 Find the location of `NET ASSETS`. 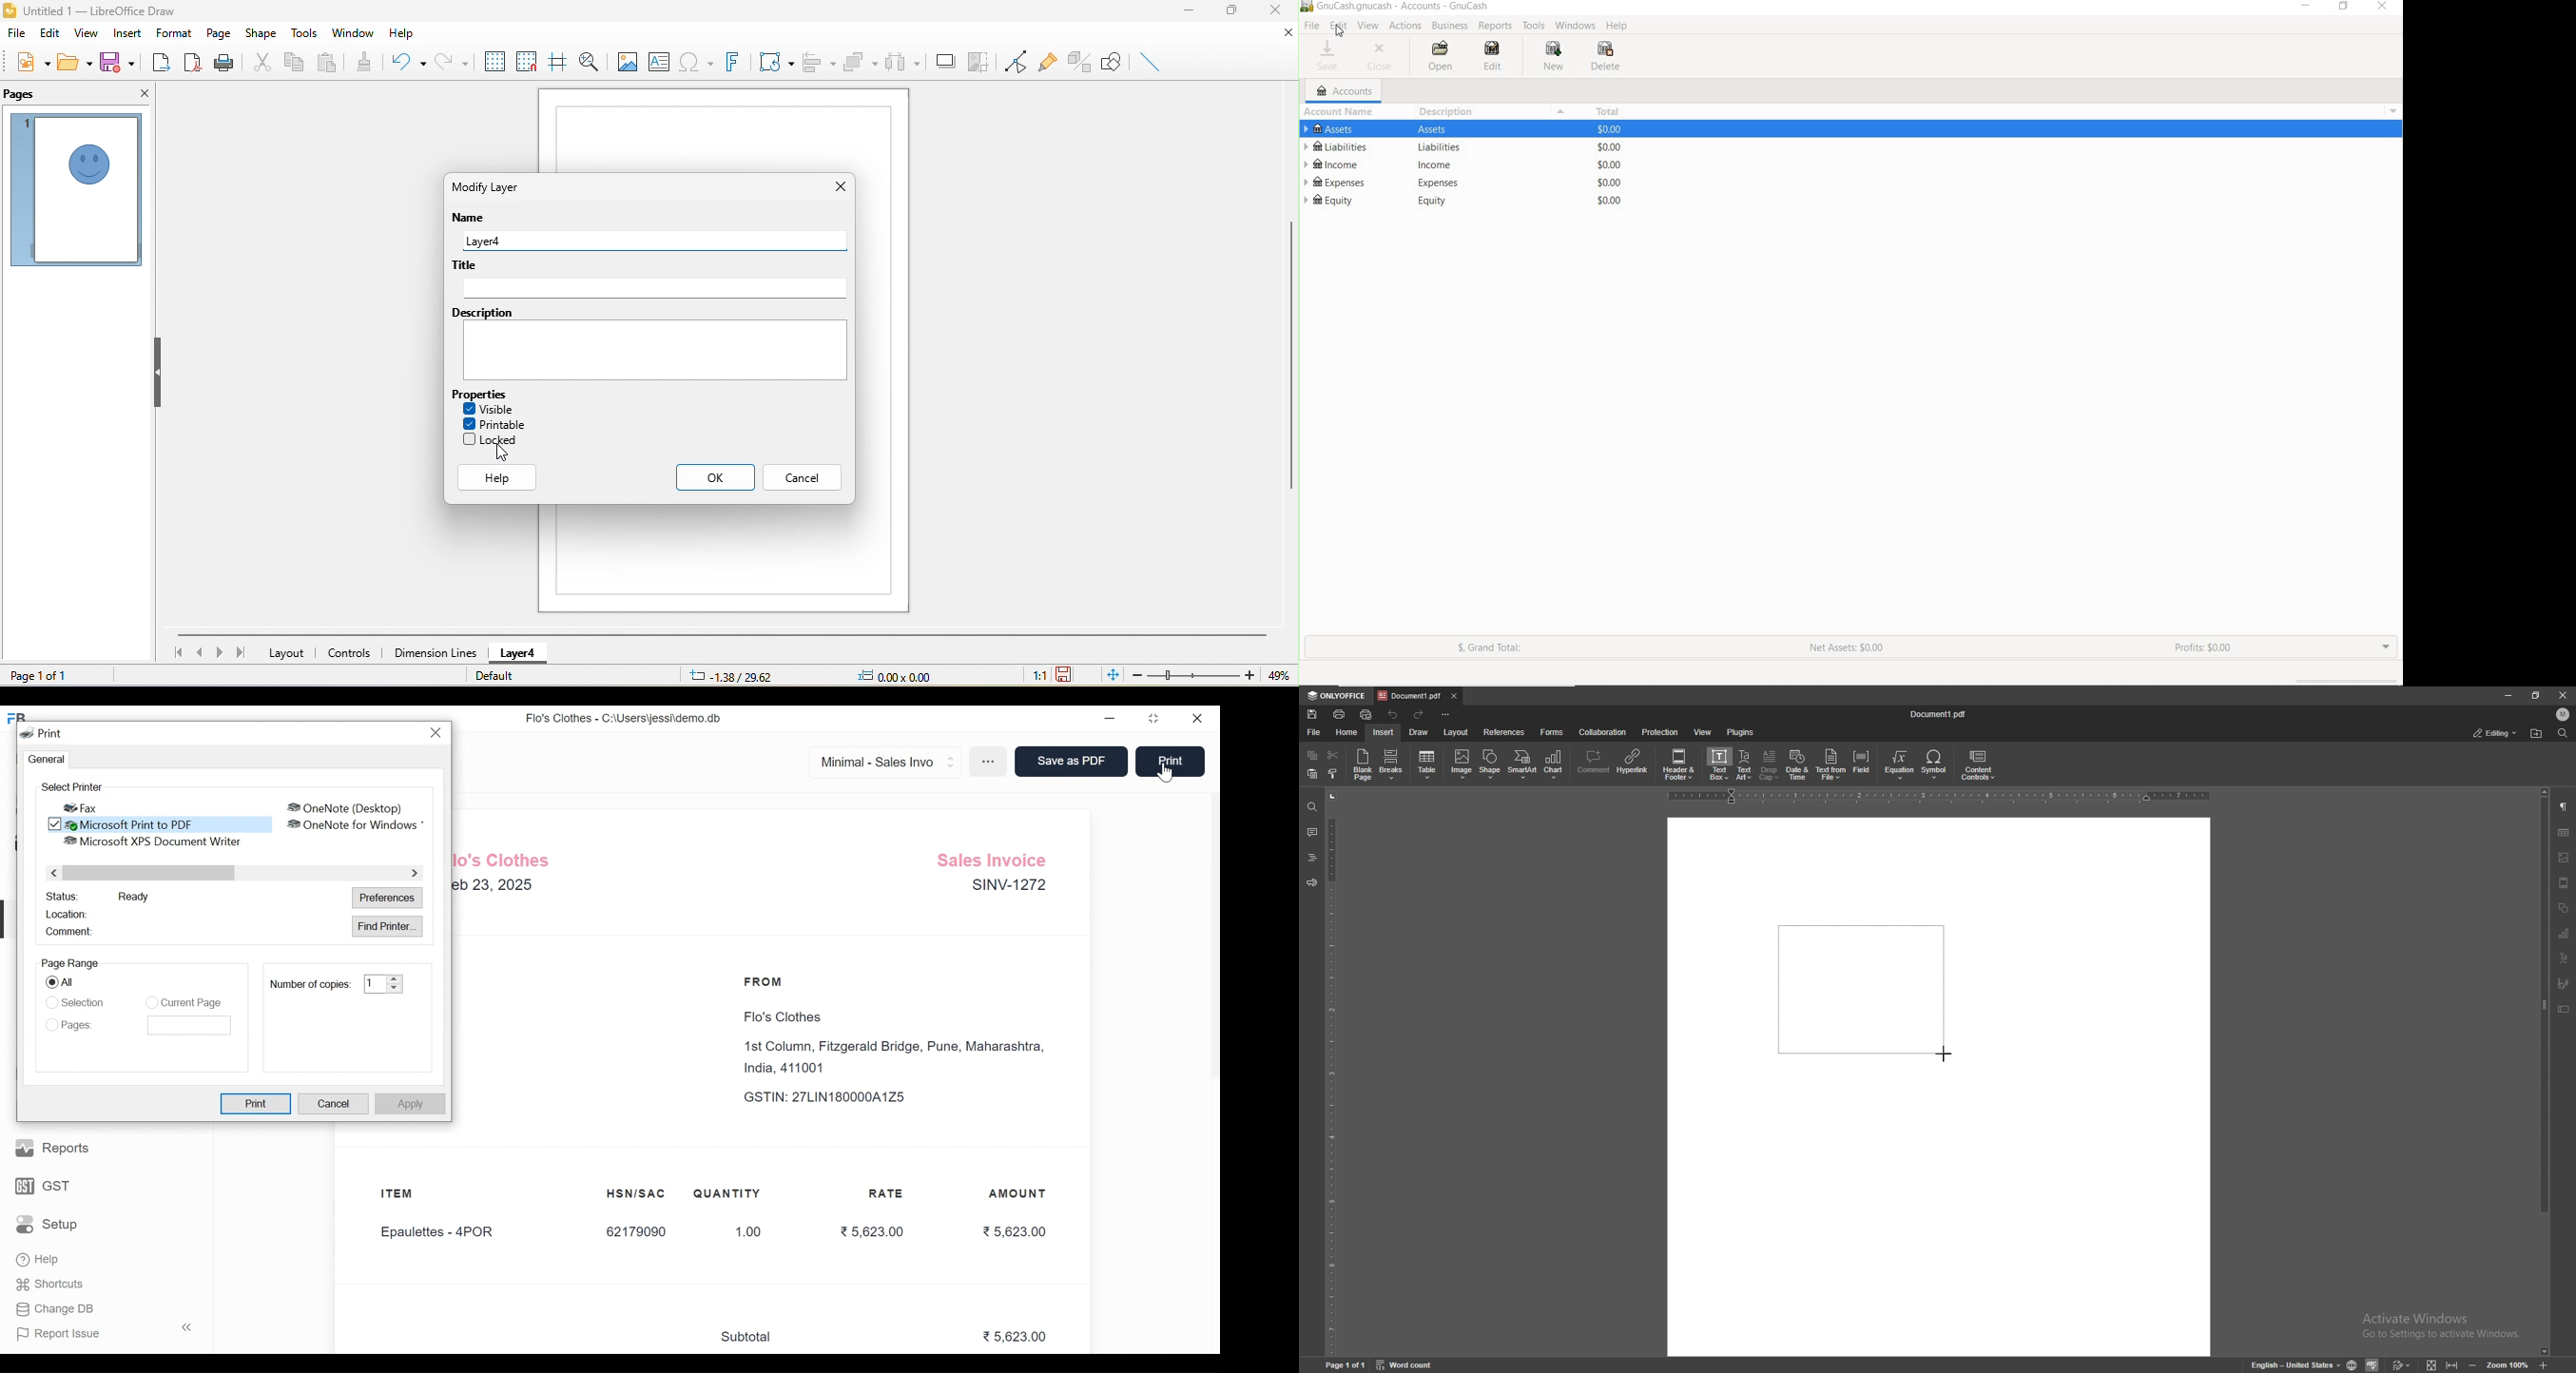

NET ASSETS is located at coordinates (1847, 652).